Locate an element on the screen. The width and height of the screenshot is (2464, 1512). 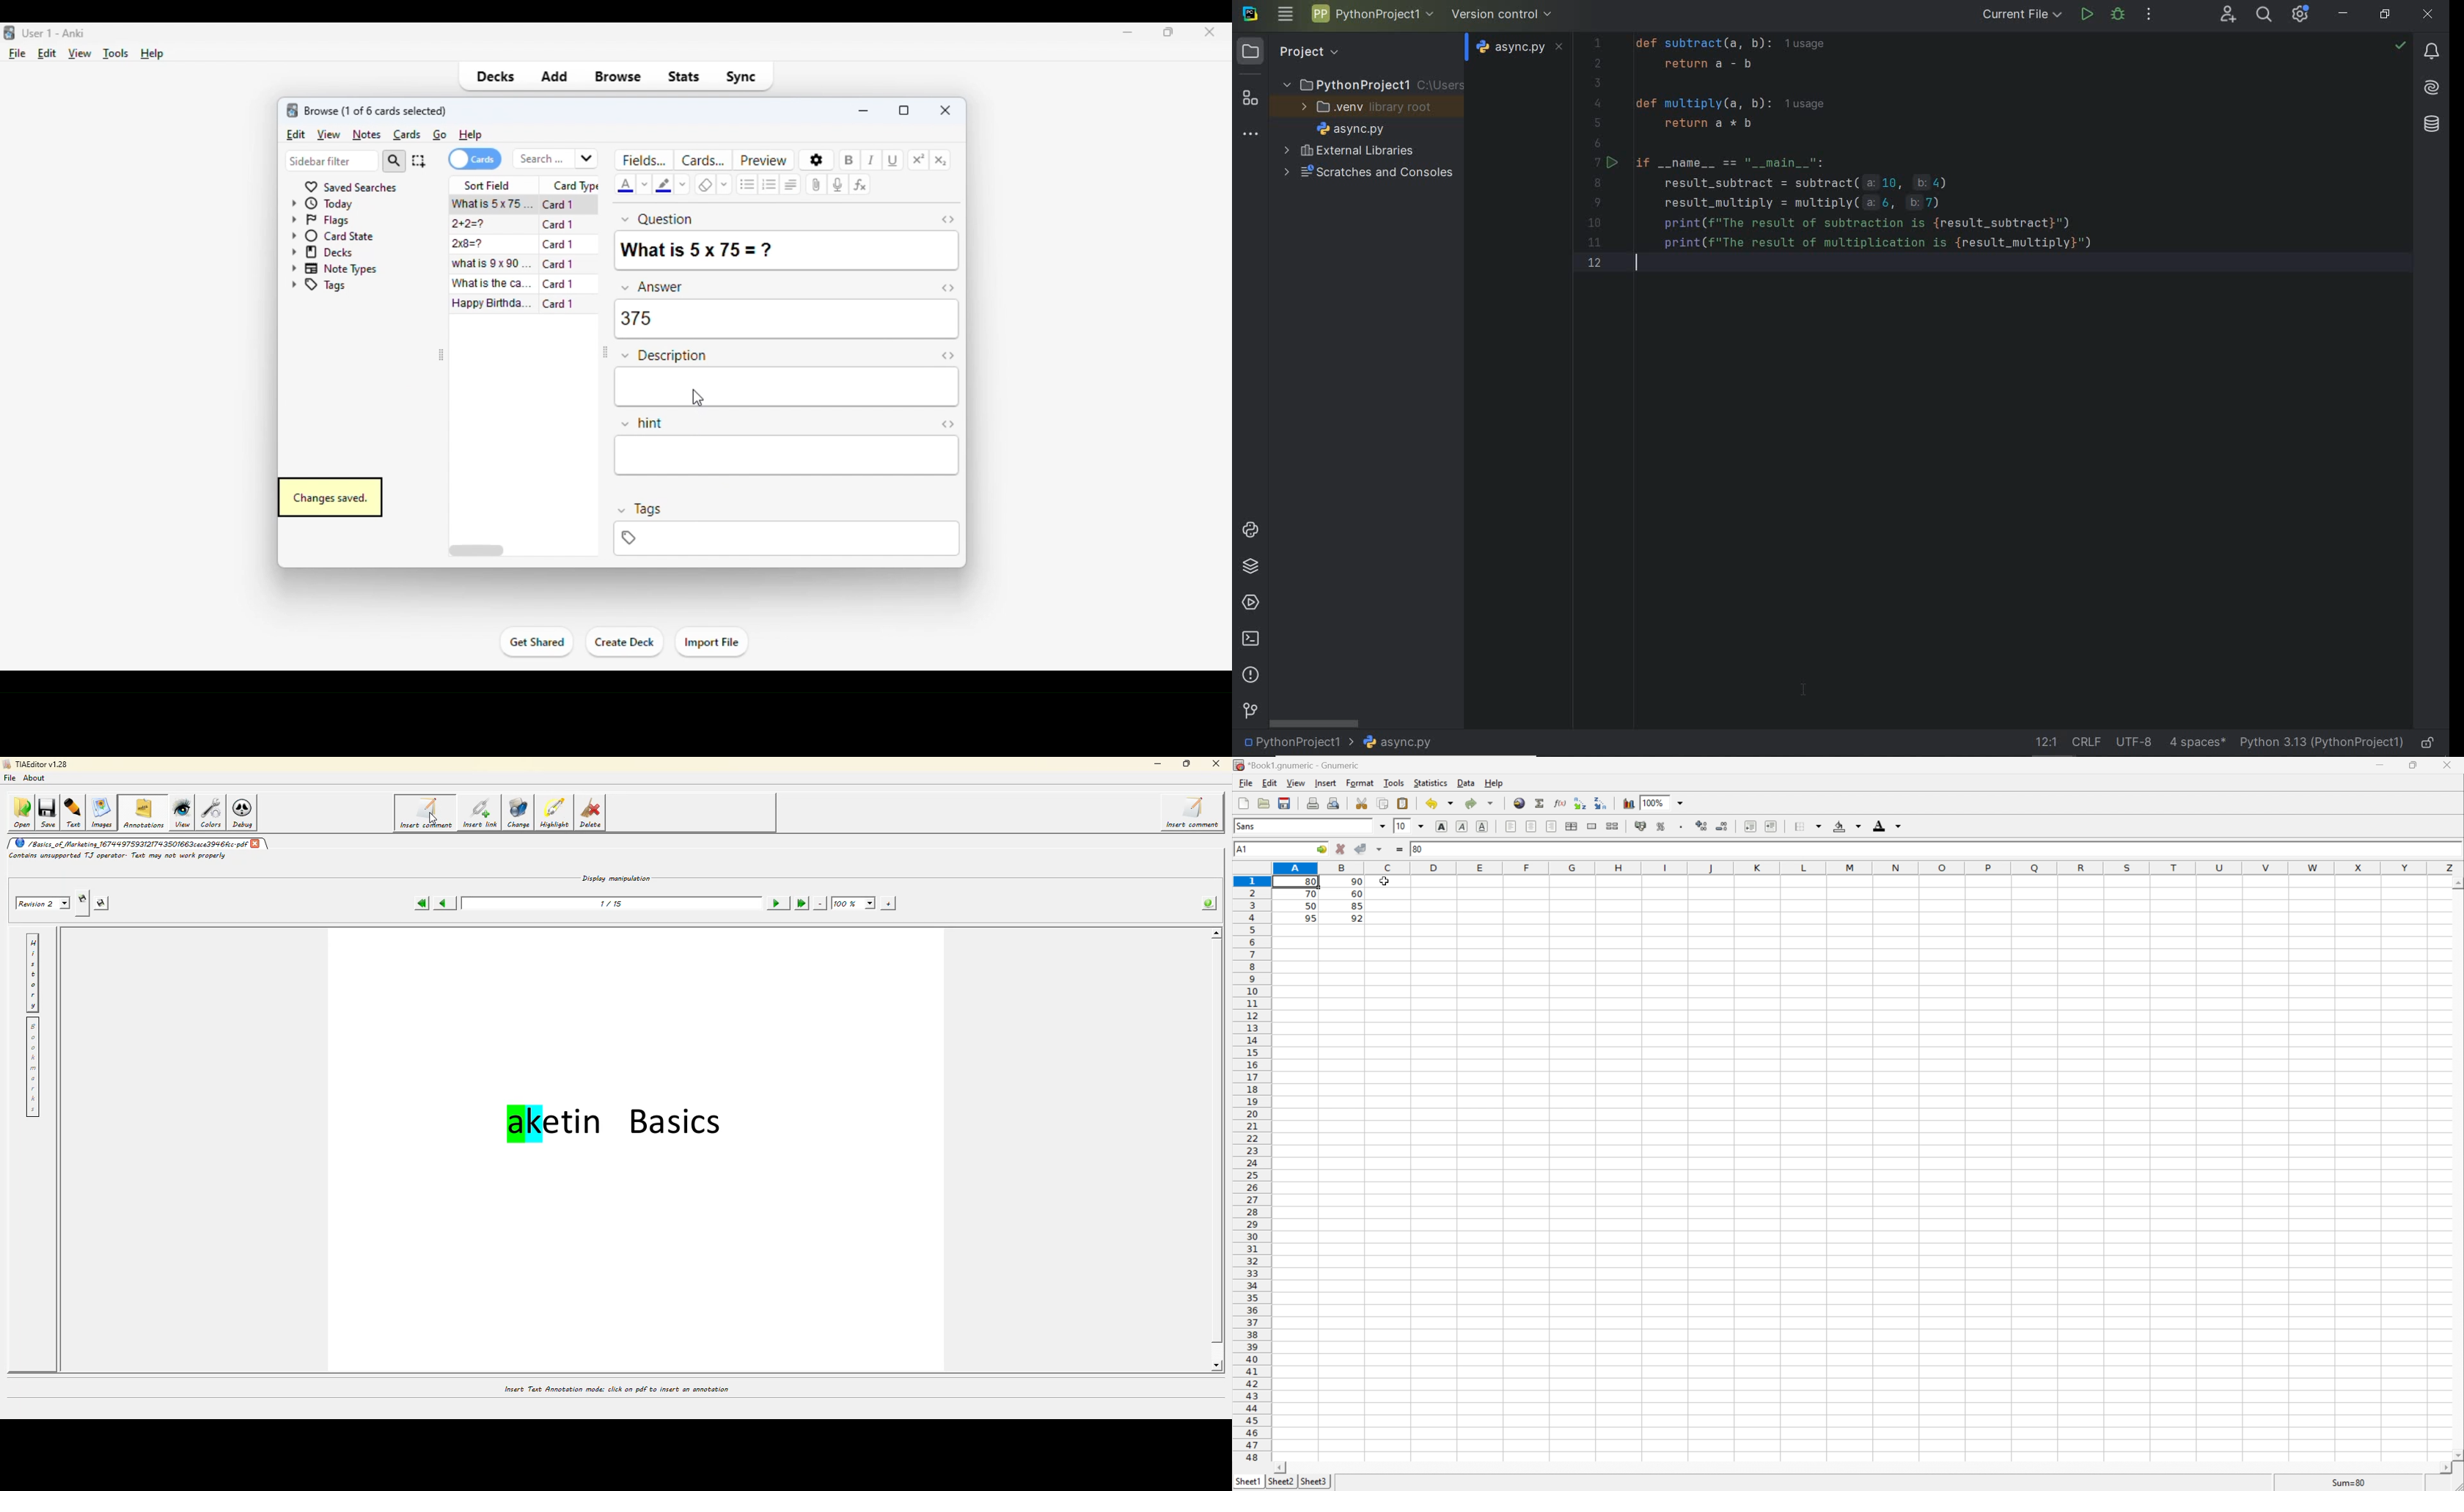
terminal is located at coordinates (1251, 639).